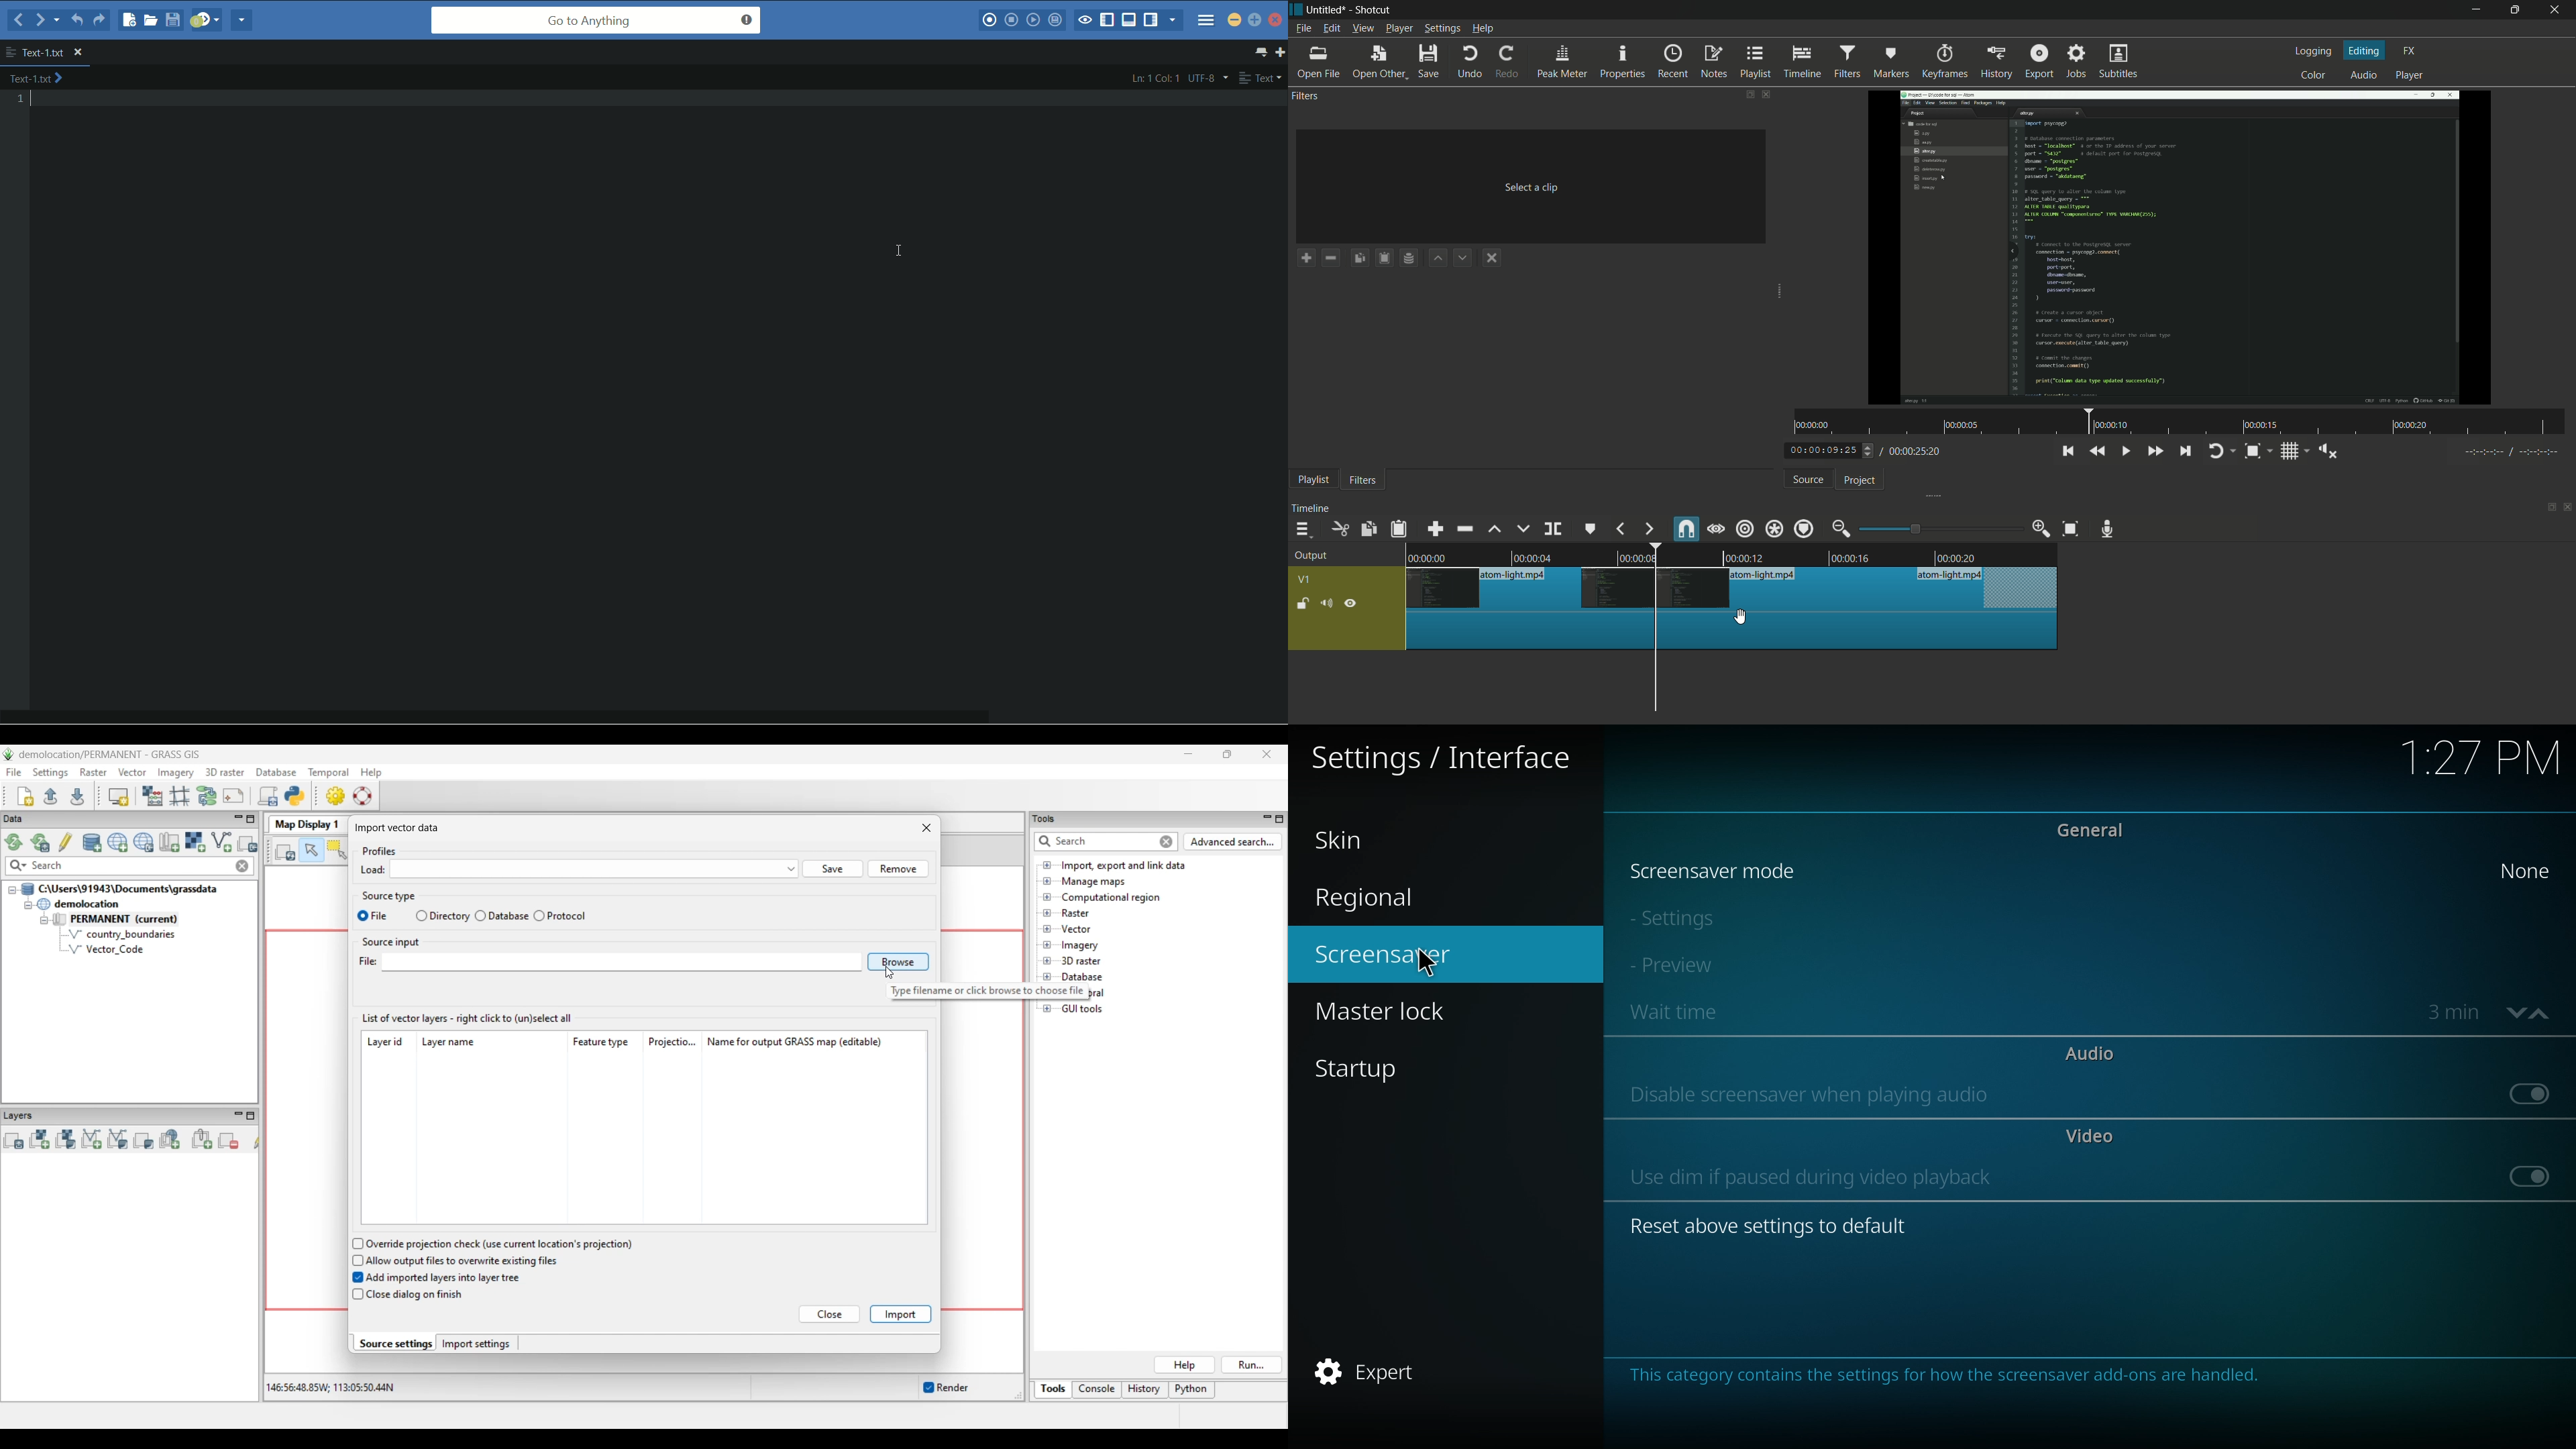  What do you see at coordinates (2481, 759) in the screenshot?
I see `time` at bounding box center [2481, 759].